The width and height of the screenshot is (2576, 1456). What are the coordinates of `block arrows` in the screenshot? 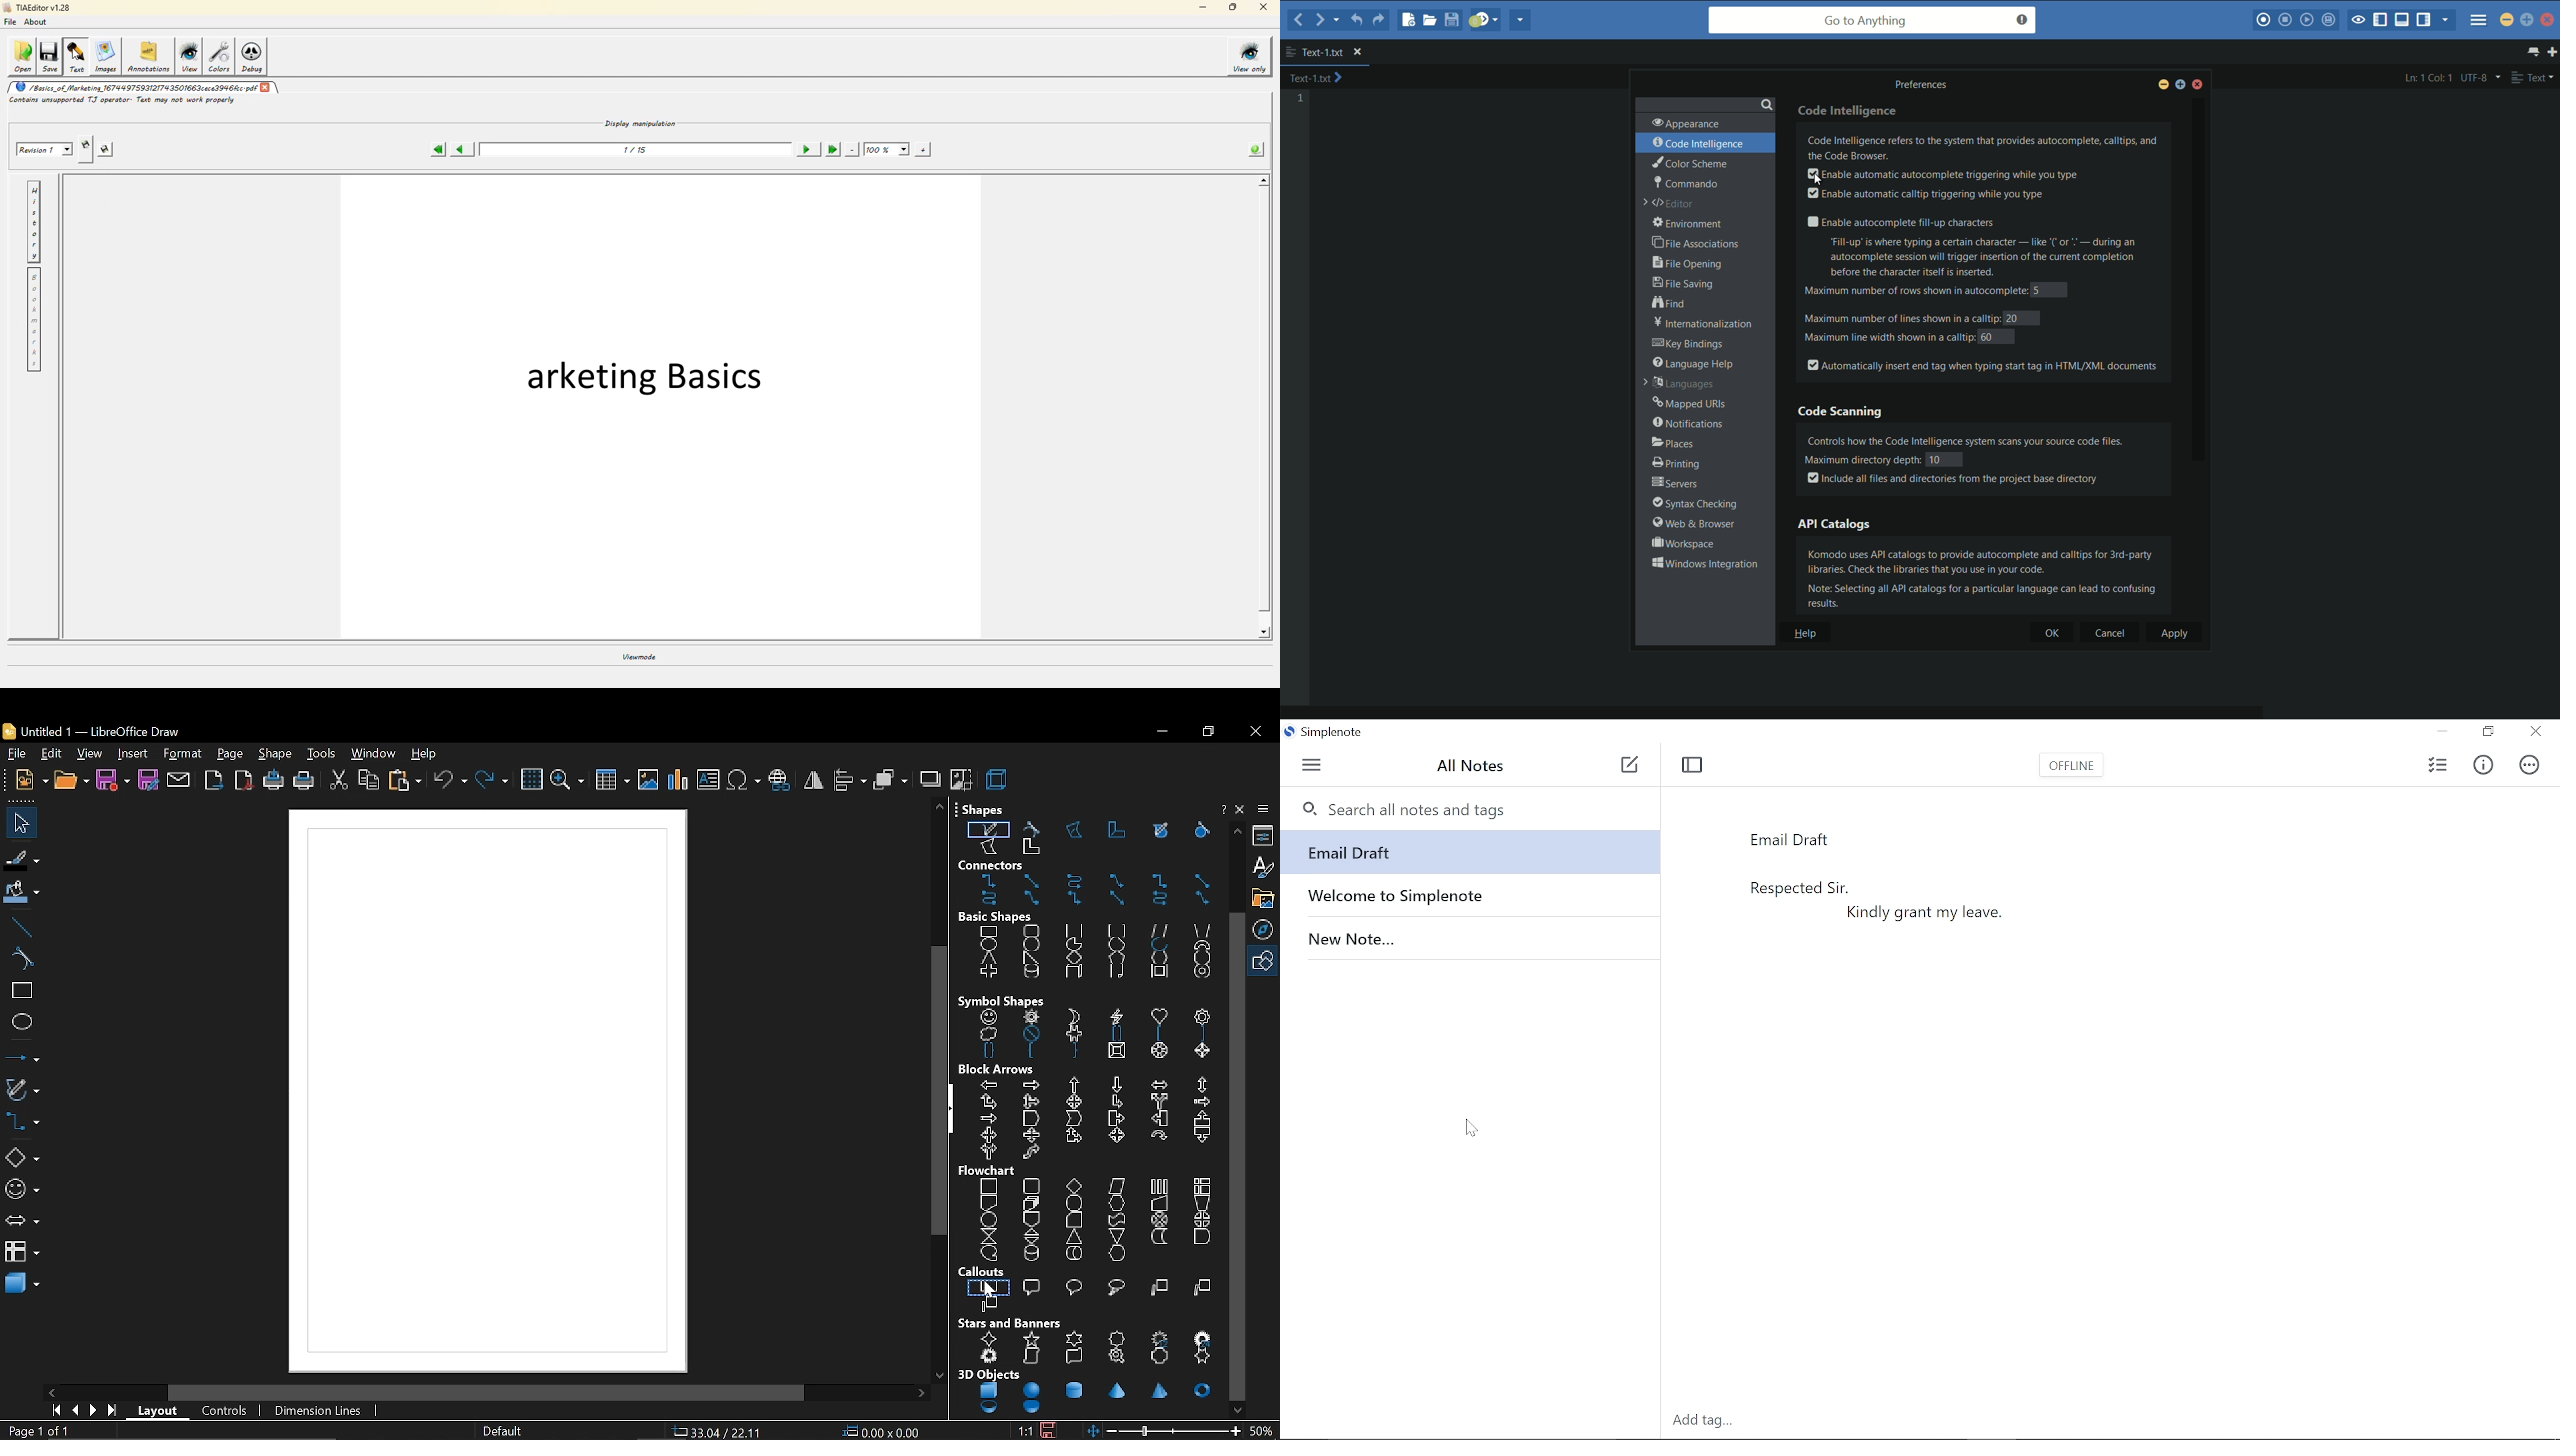 It's located at (998, 1070).